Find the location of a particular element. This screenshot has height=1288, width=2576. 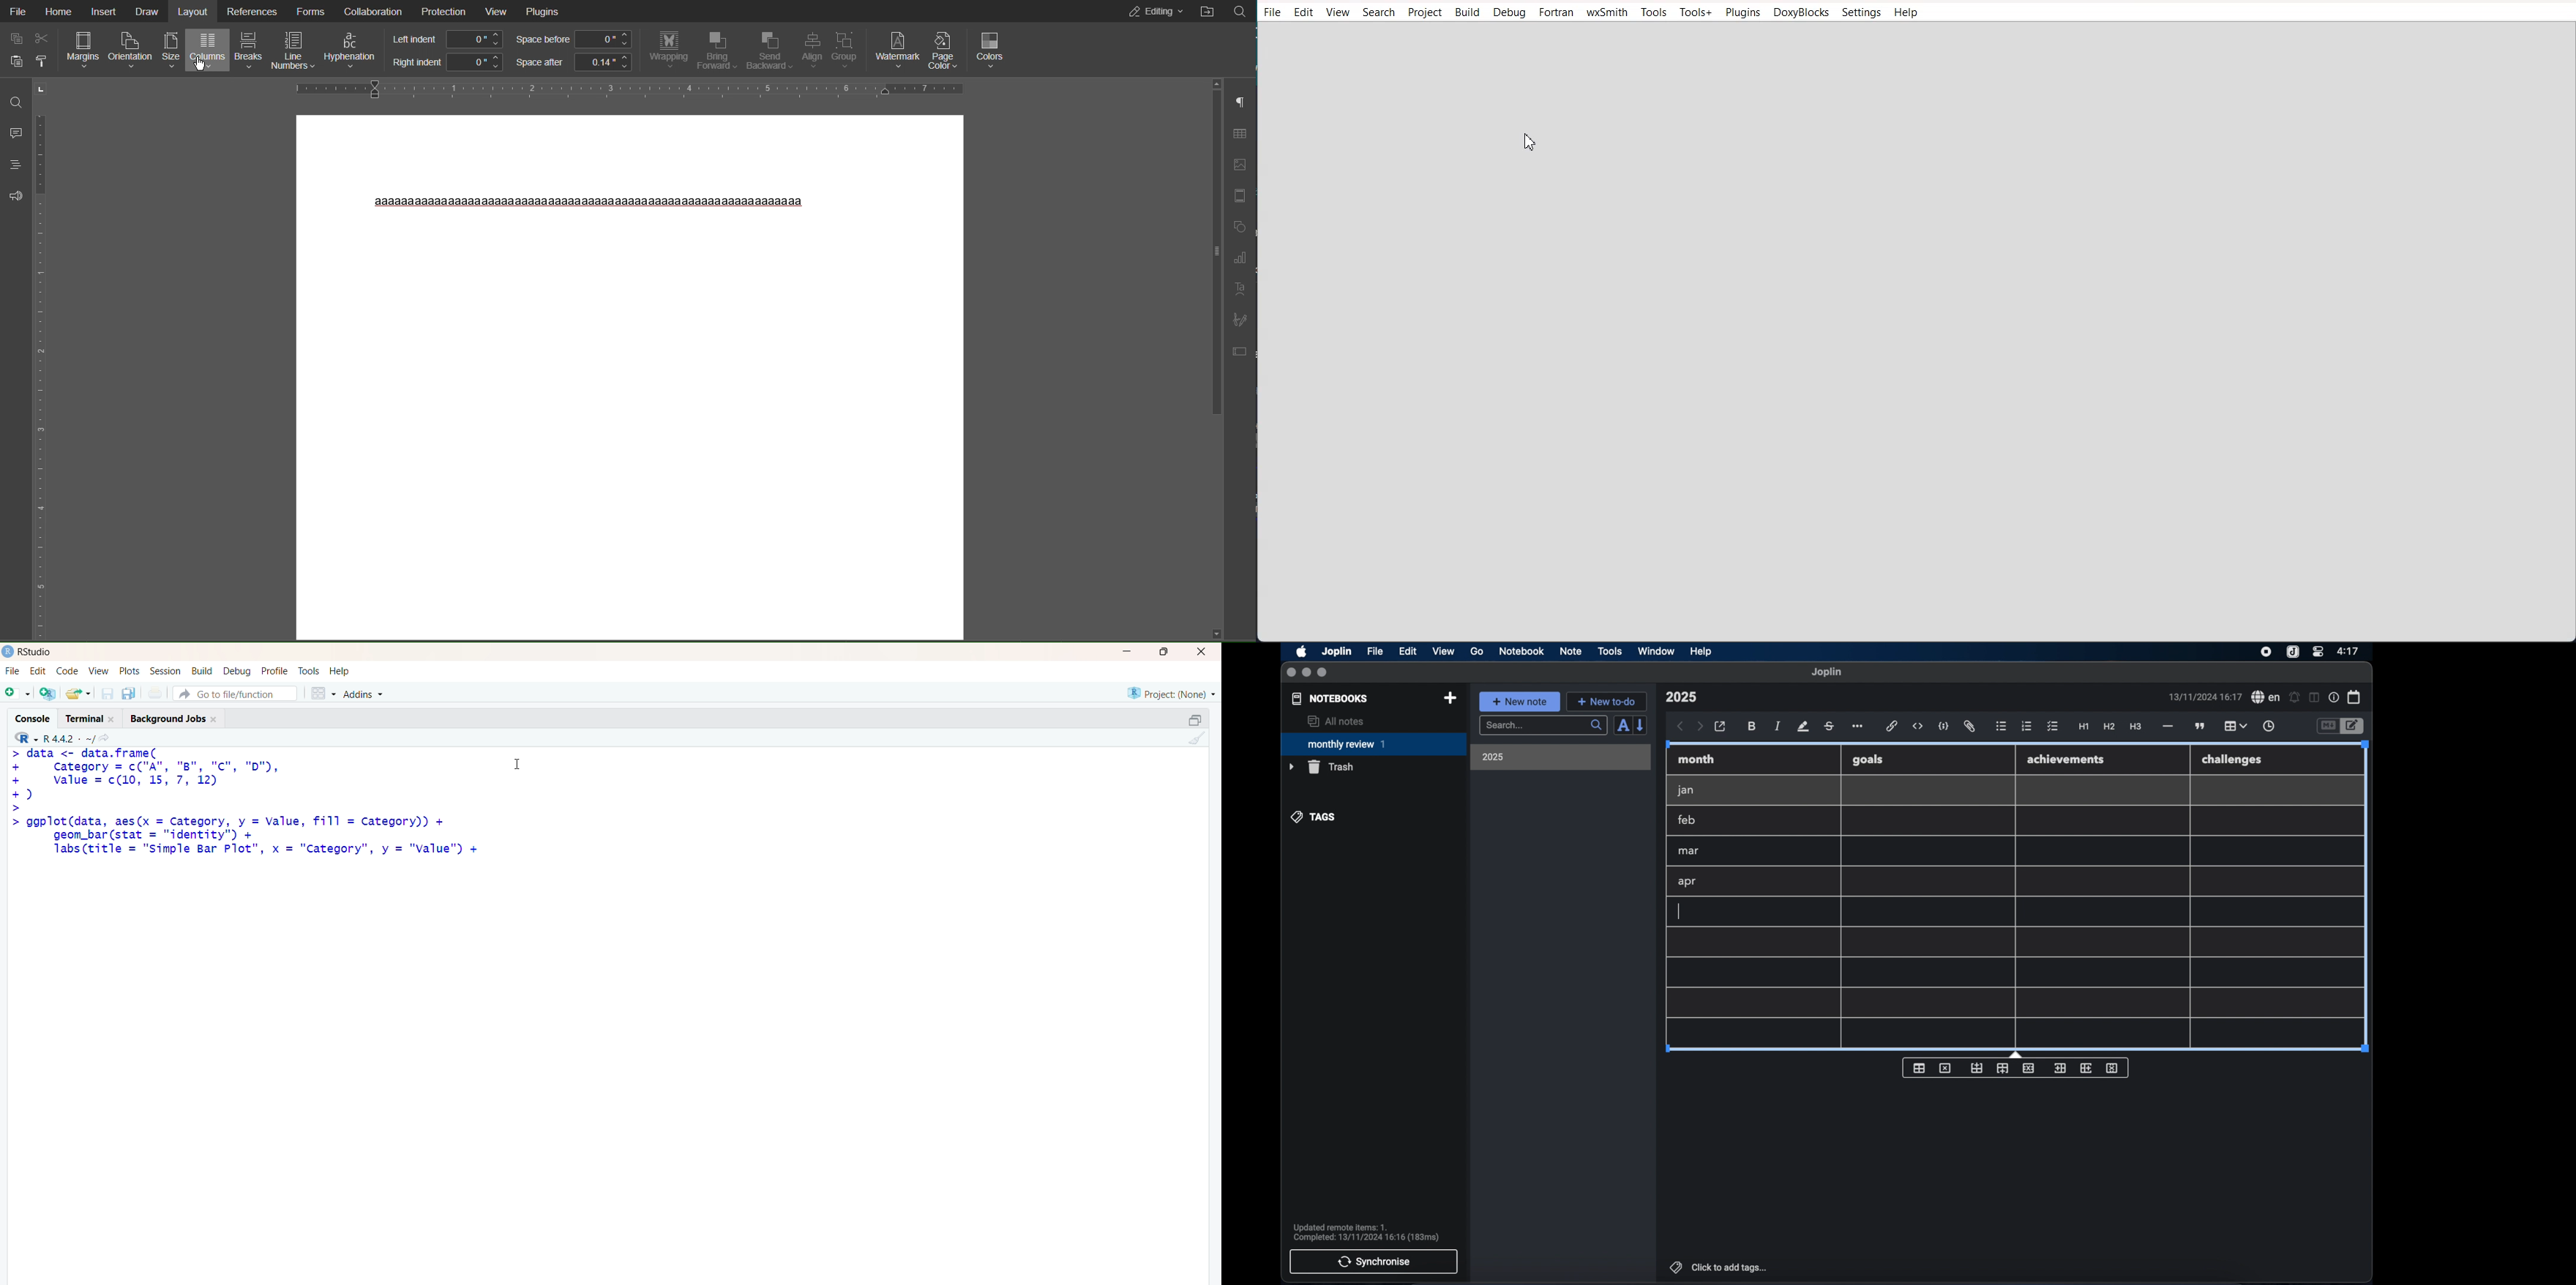

Settings is located at coordinates (1861, 12).